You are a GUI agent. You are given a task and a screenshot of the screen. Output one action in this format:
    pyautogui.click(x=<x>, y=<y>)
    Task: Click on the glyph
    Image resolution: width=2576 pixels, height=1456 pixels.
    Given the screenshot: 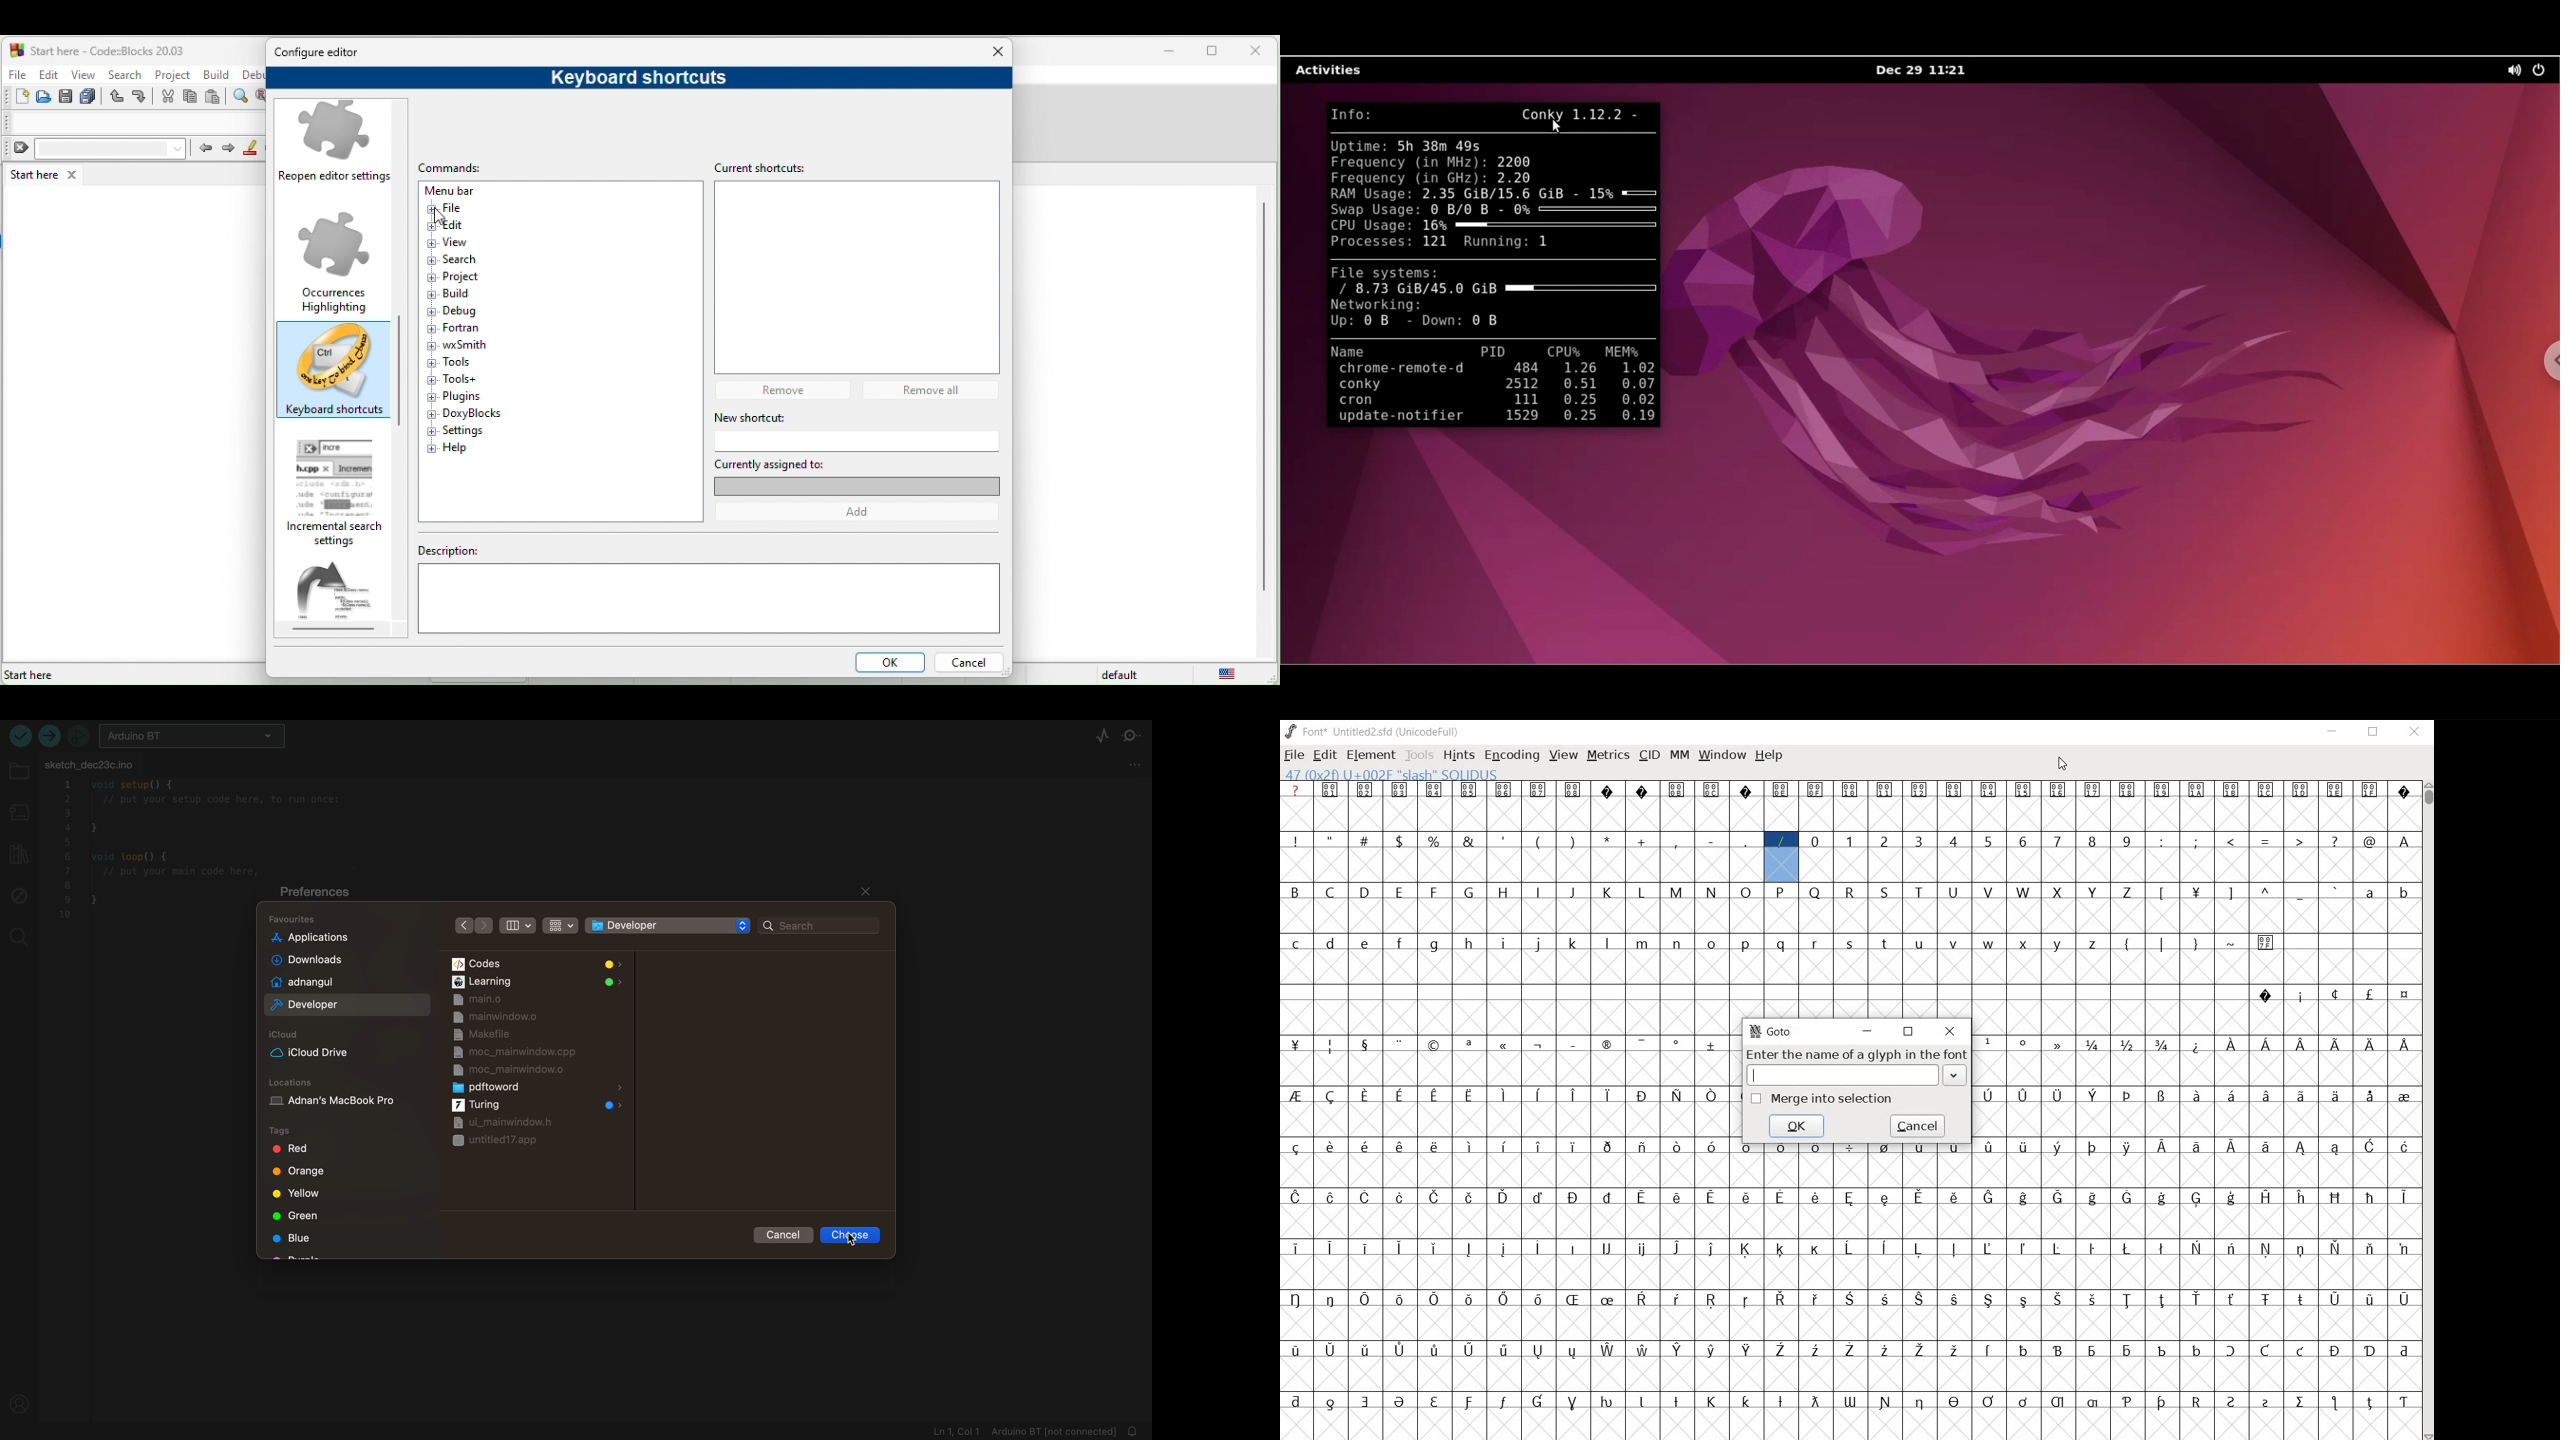 What is the action you would take?
    pyautogui.click(x=1538, y=1095)
    